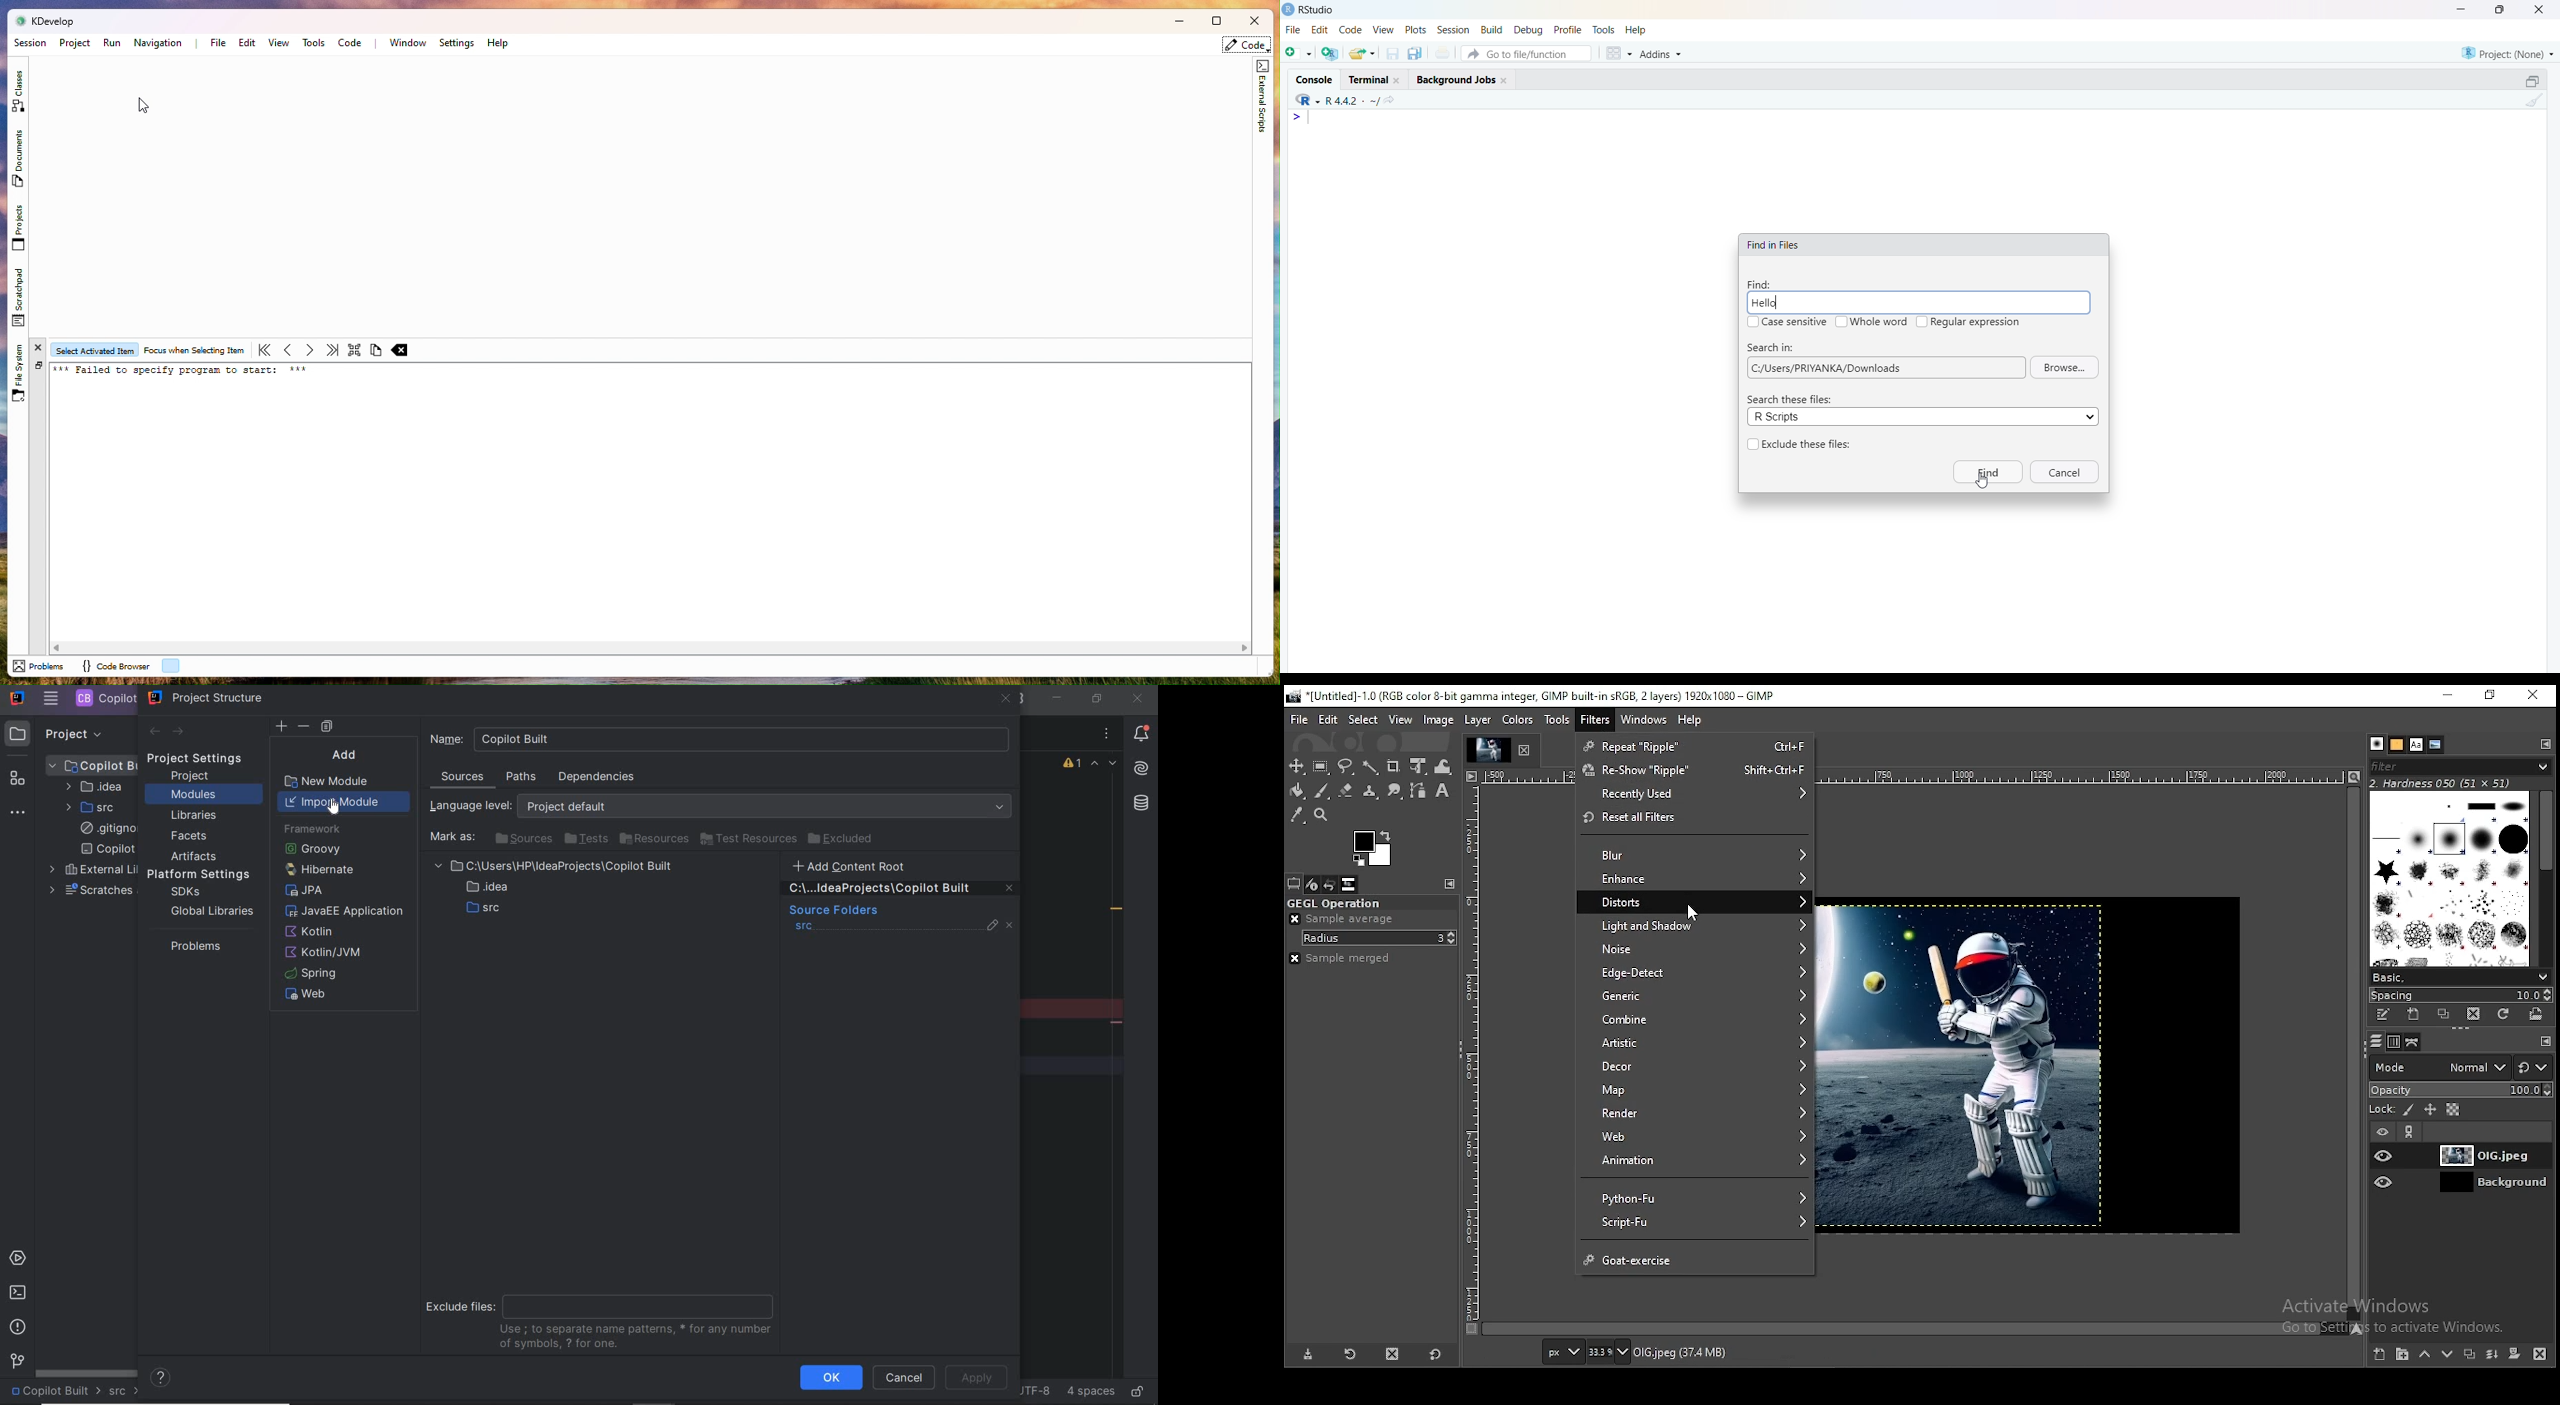 The width and height of the screenshot is (2576, 1428). What do you see at coordinates (1923, 417) in the screenshot?
I see `R Scripts` at bounding box center [1923, 417].